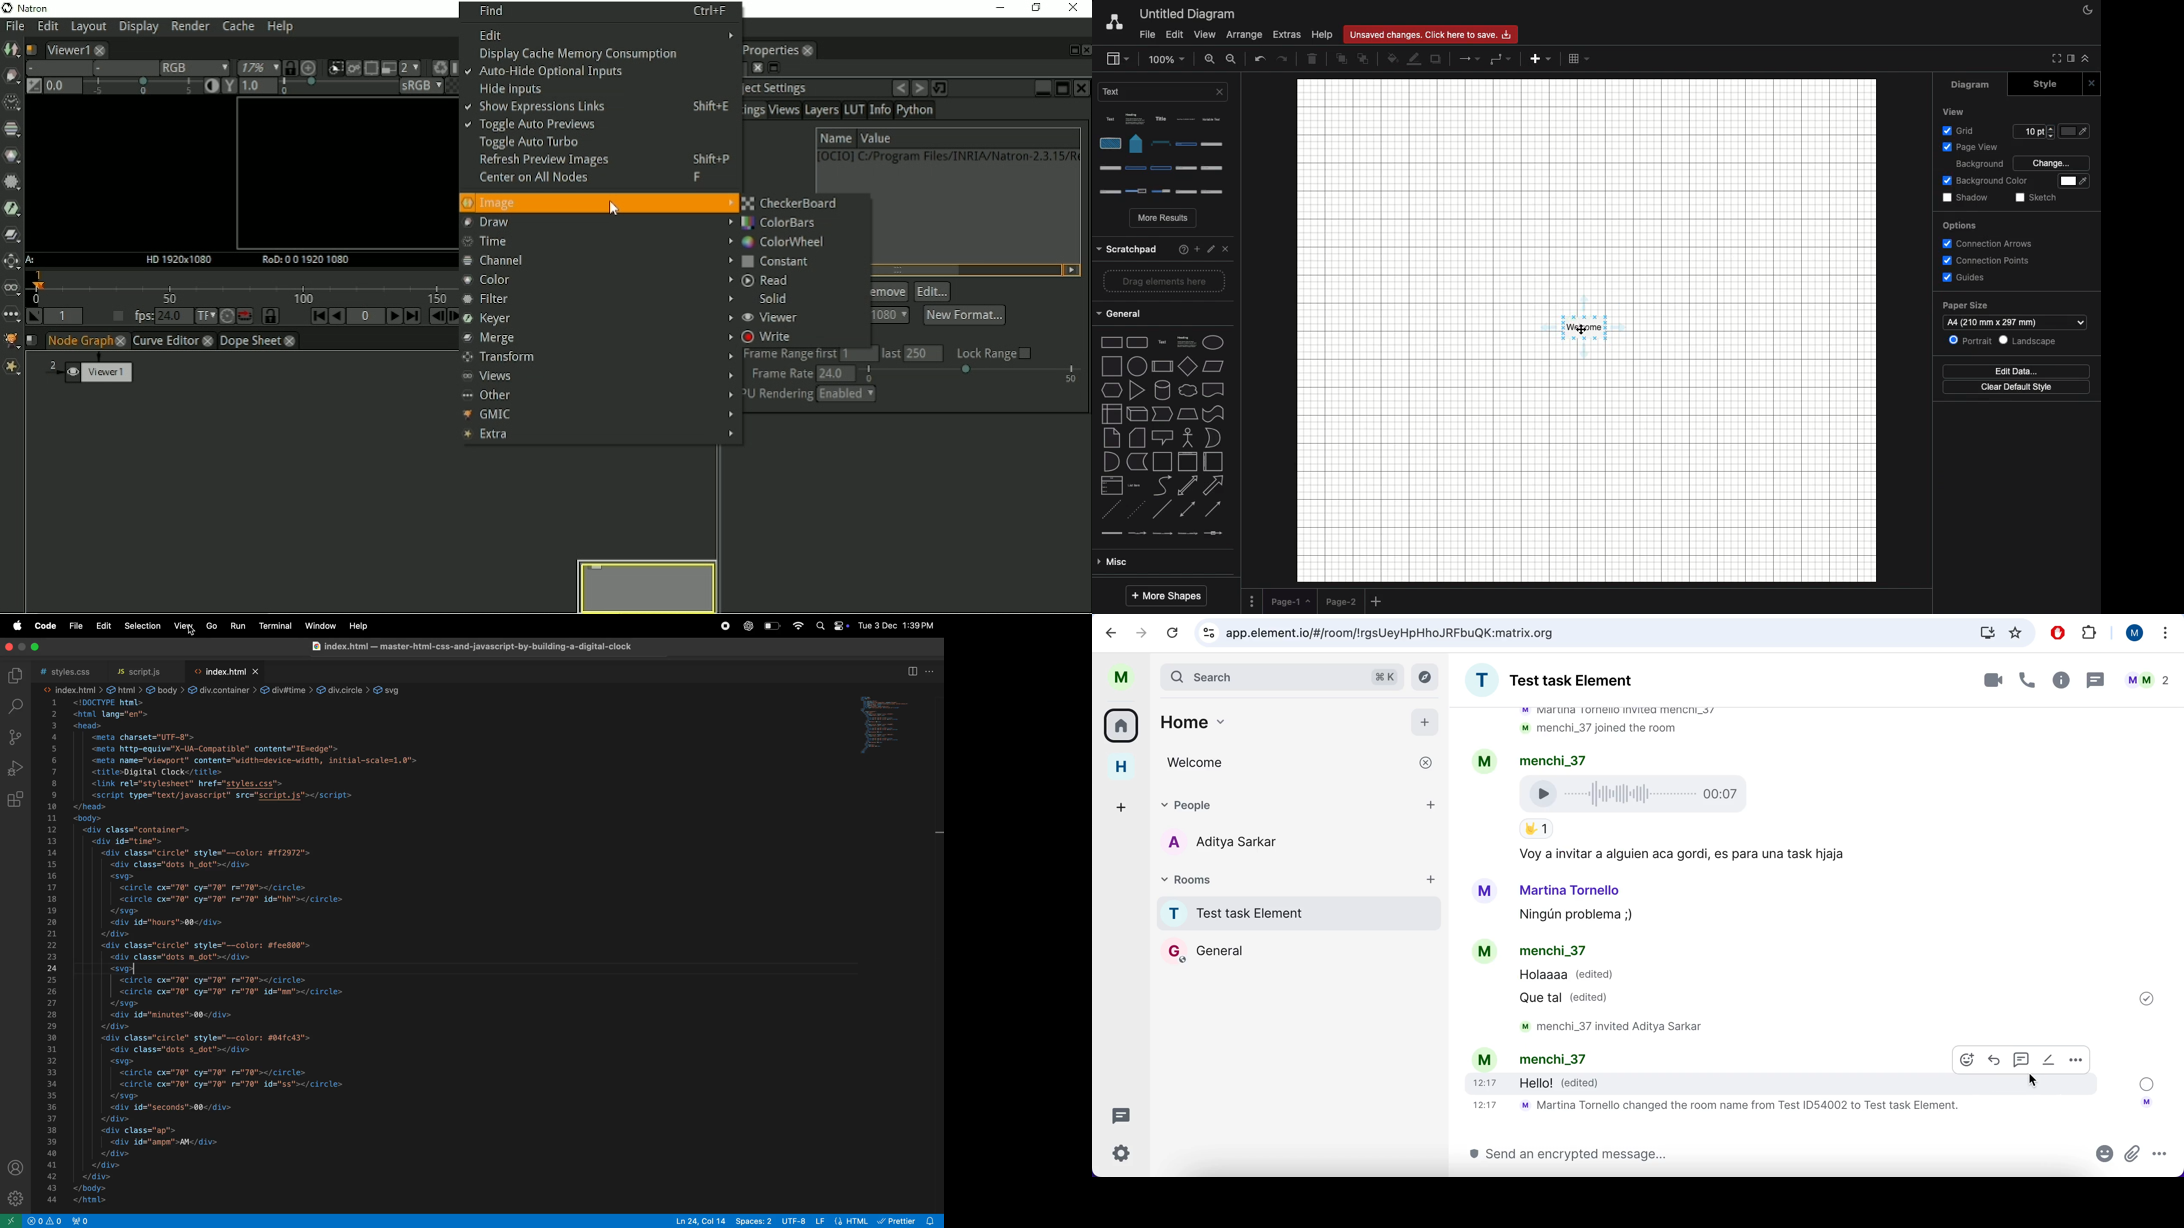 The width and height of the screenshot is (2184, 1232). I want to click on , so click(2014, 132).